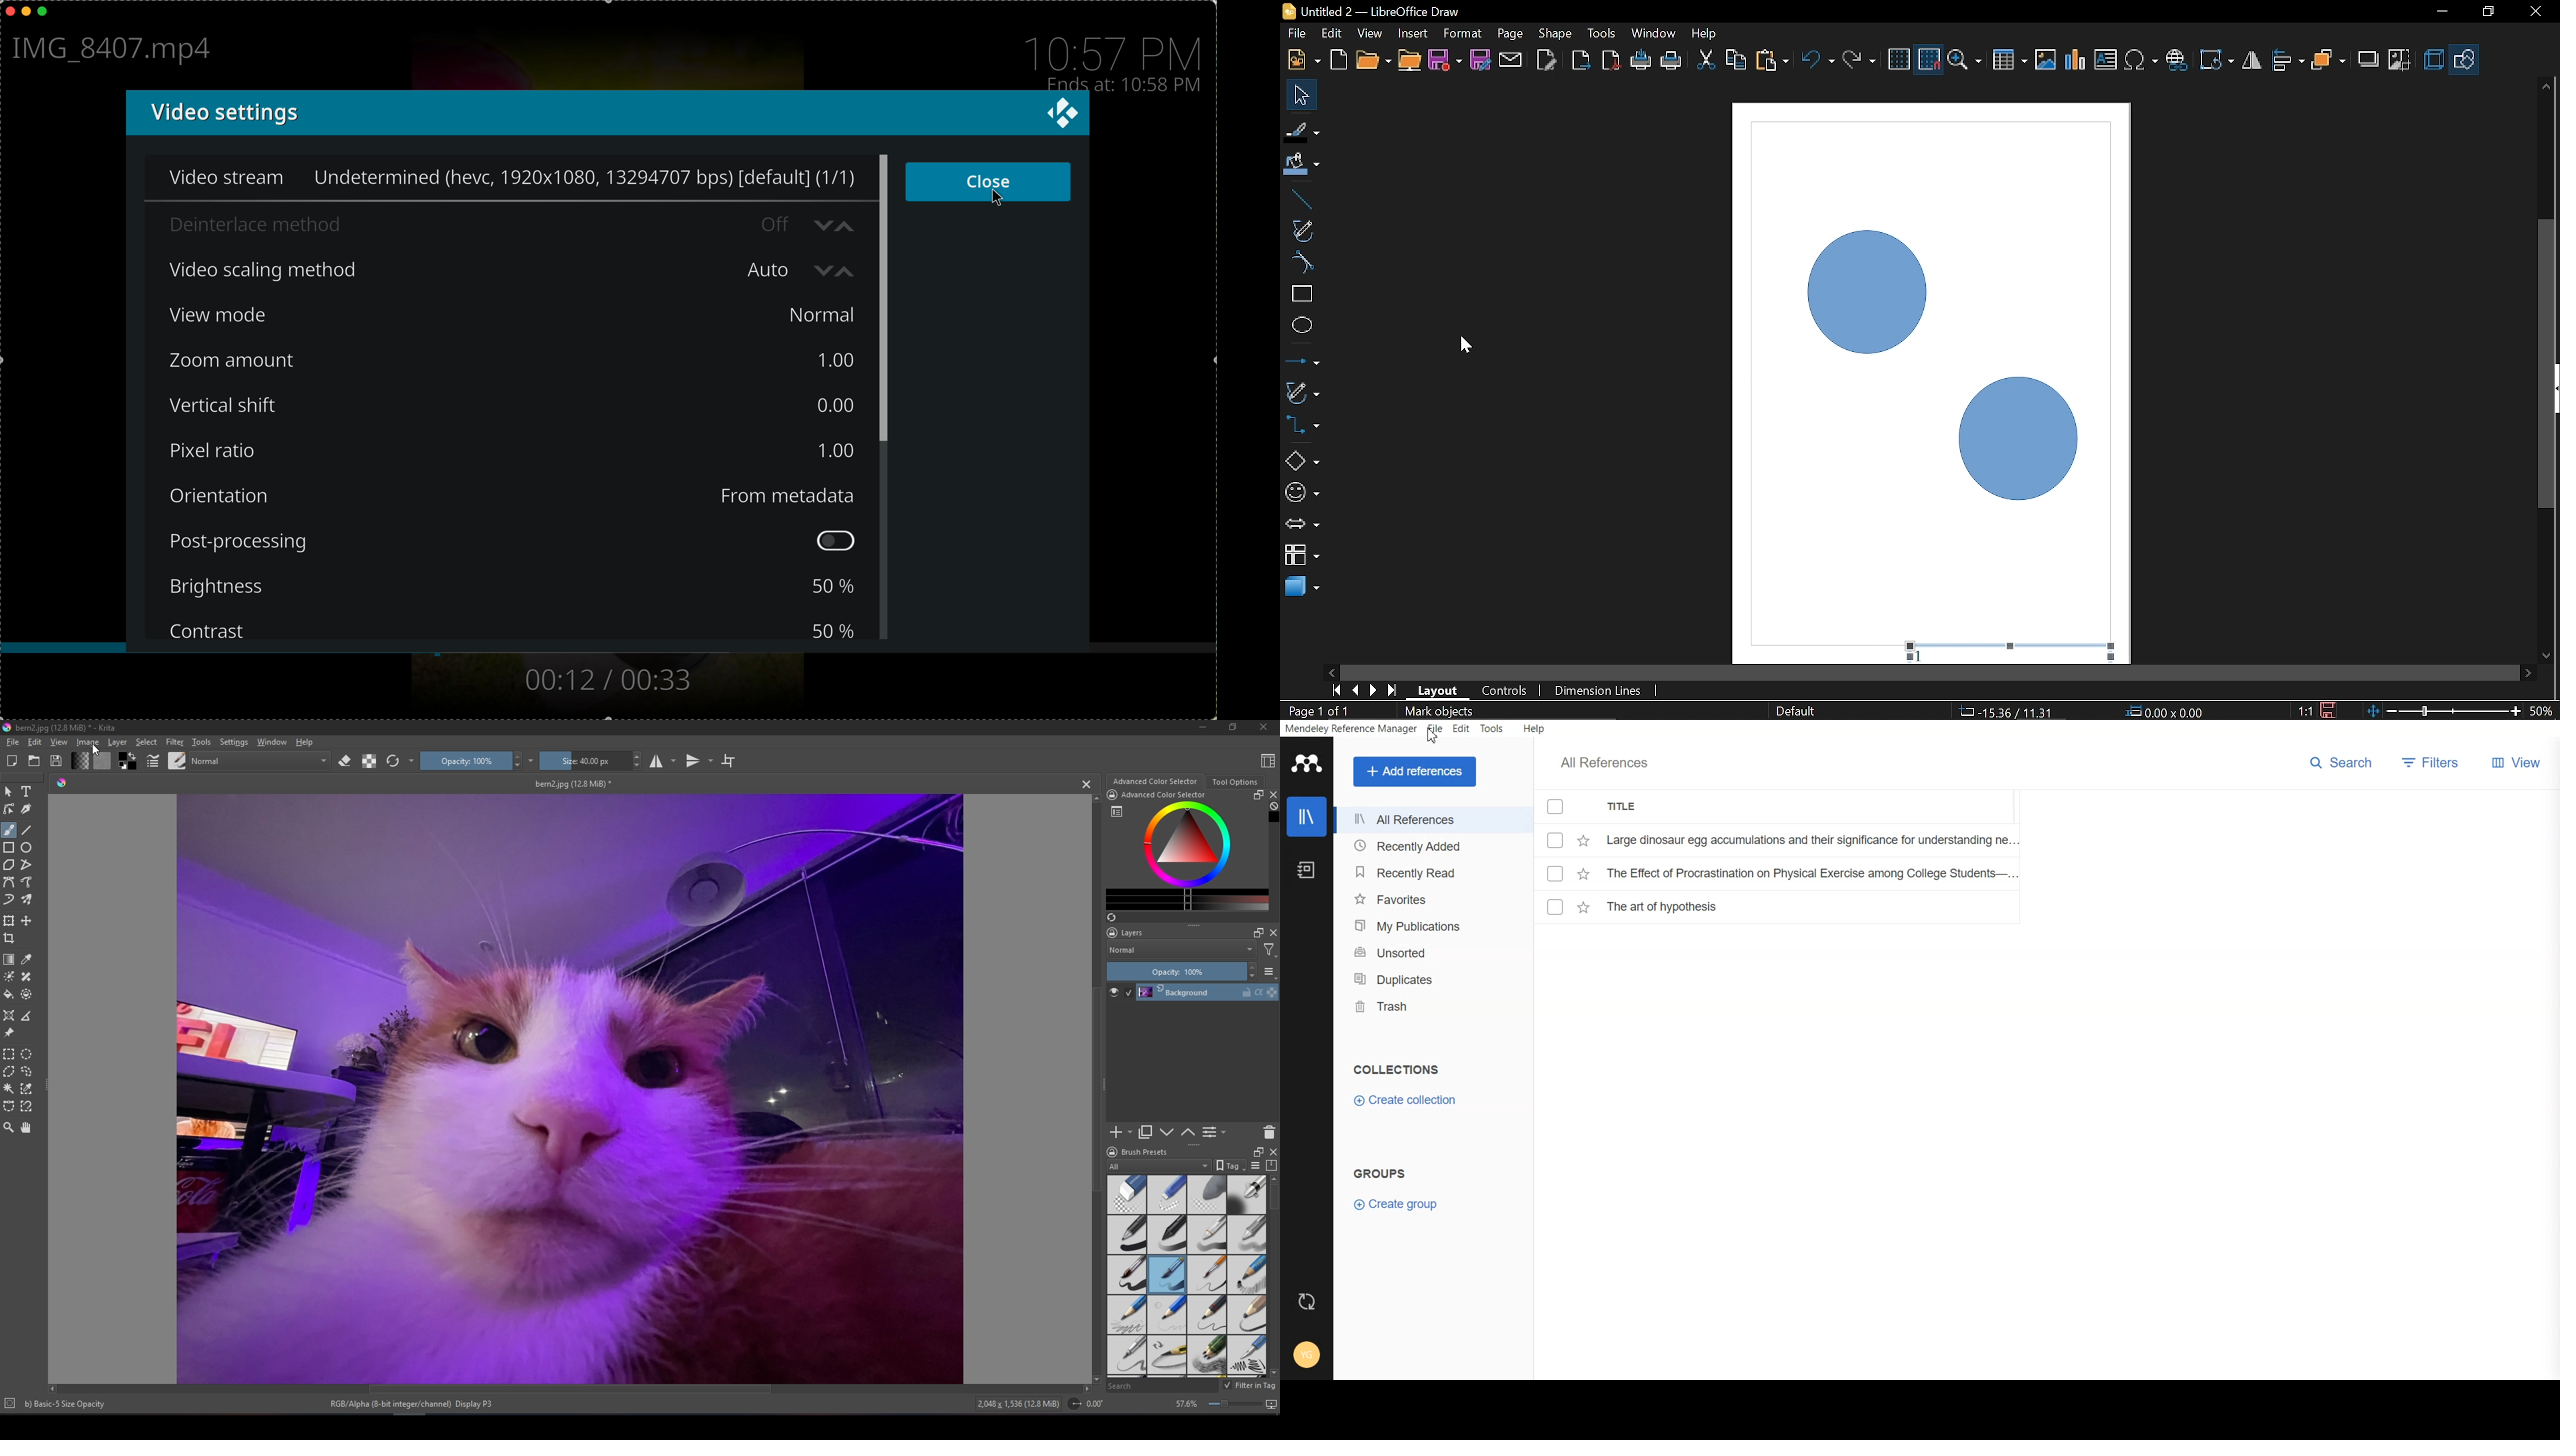 This screenshot has height=1456, width=2576. Describe the element at coordinates (1602, 32) in the screenshot. I see `Tools` at that location.